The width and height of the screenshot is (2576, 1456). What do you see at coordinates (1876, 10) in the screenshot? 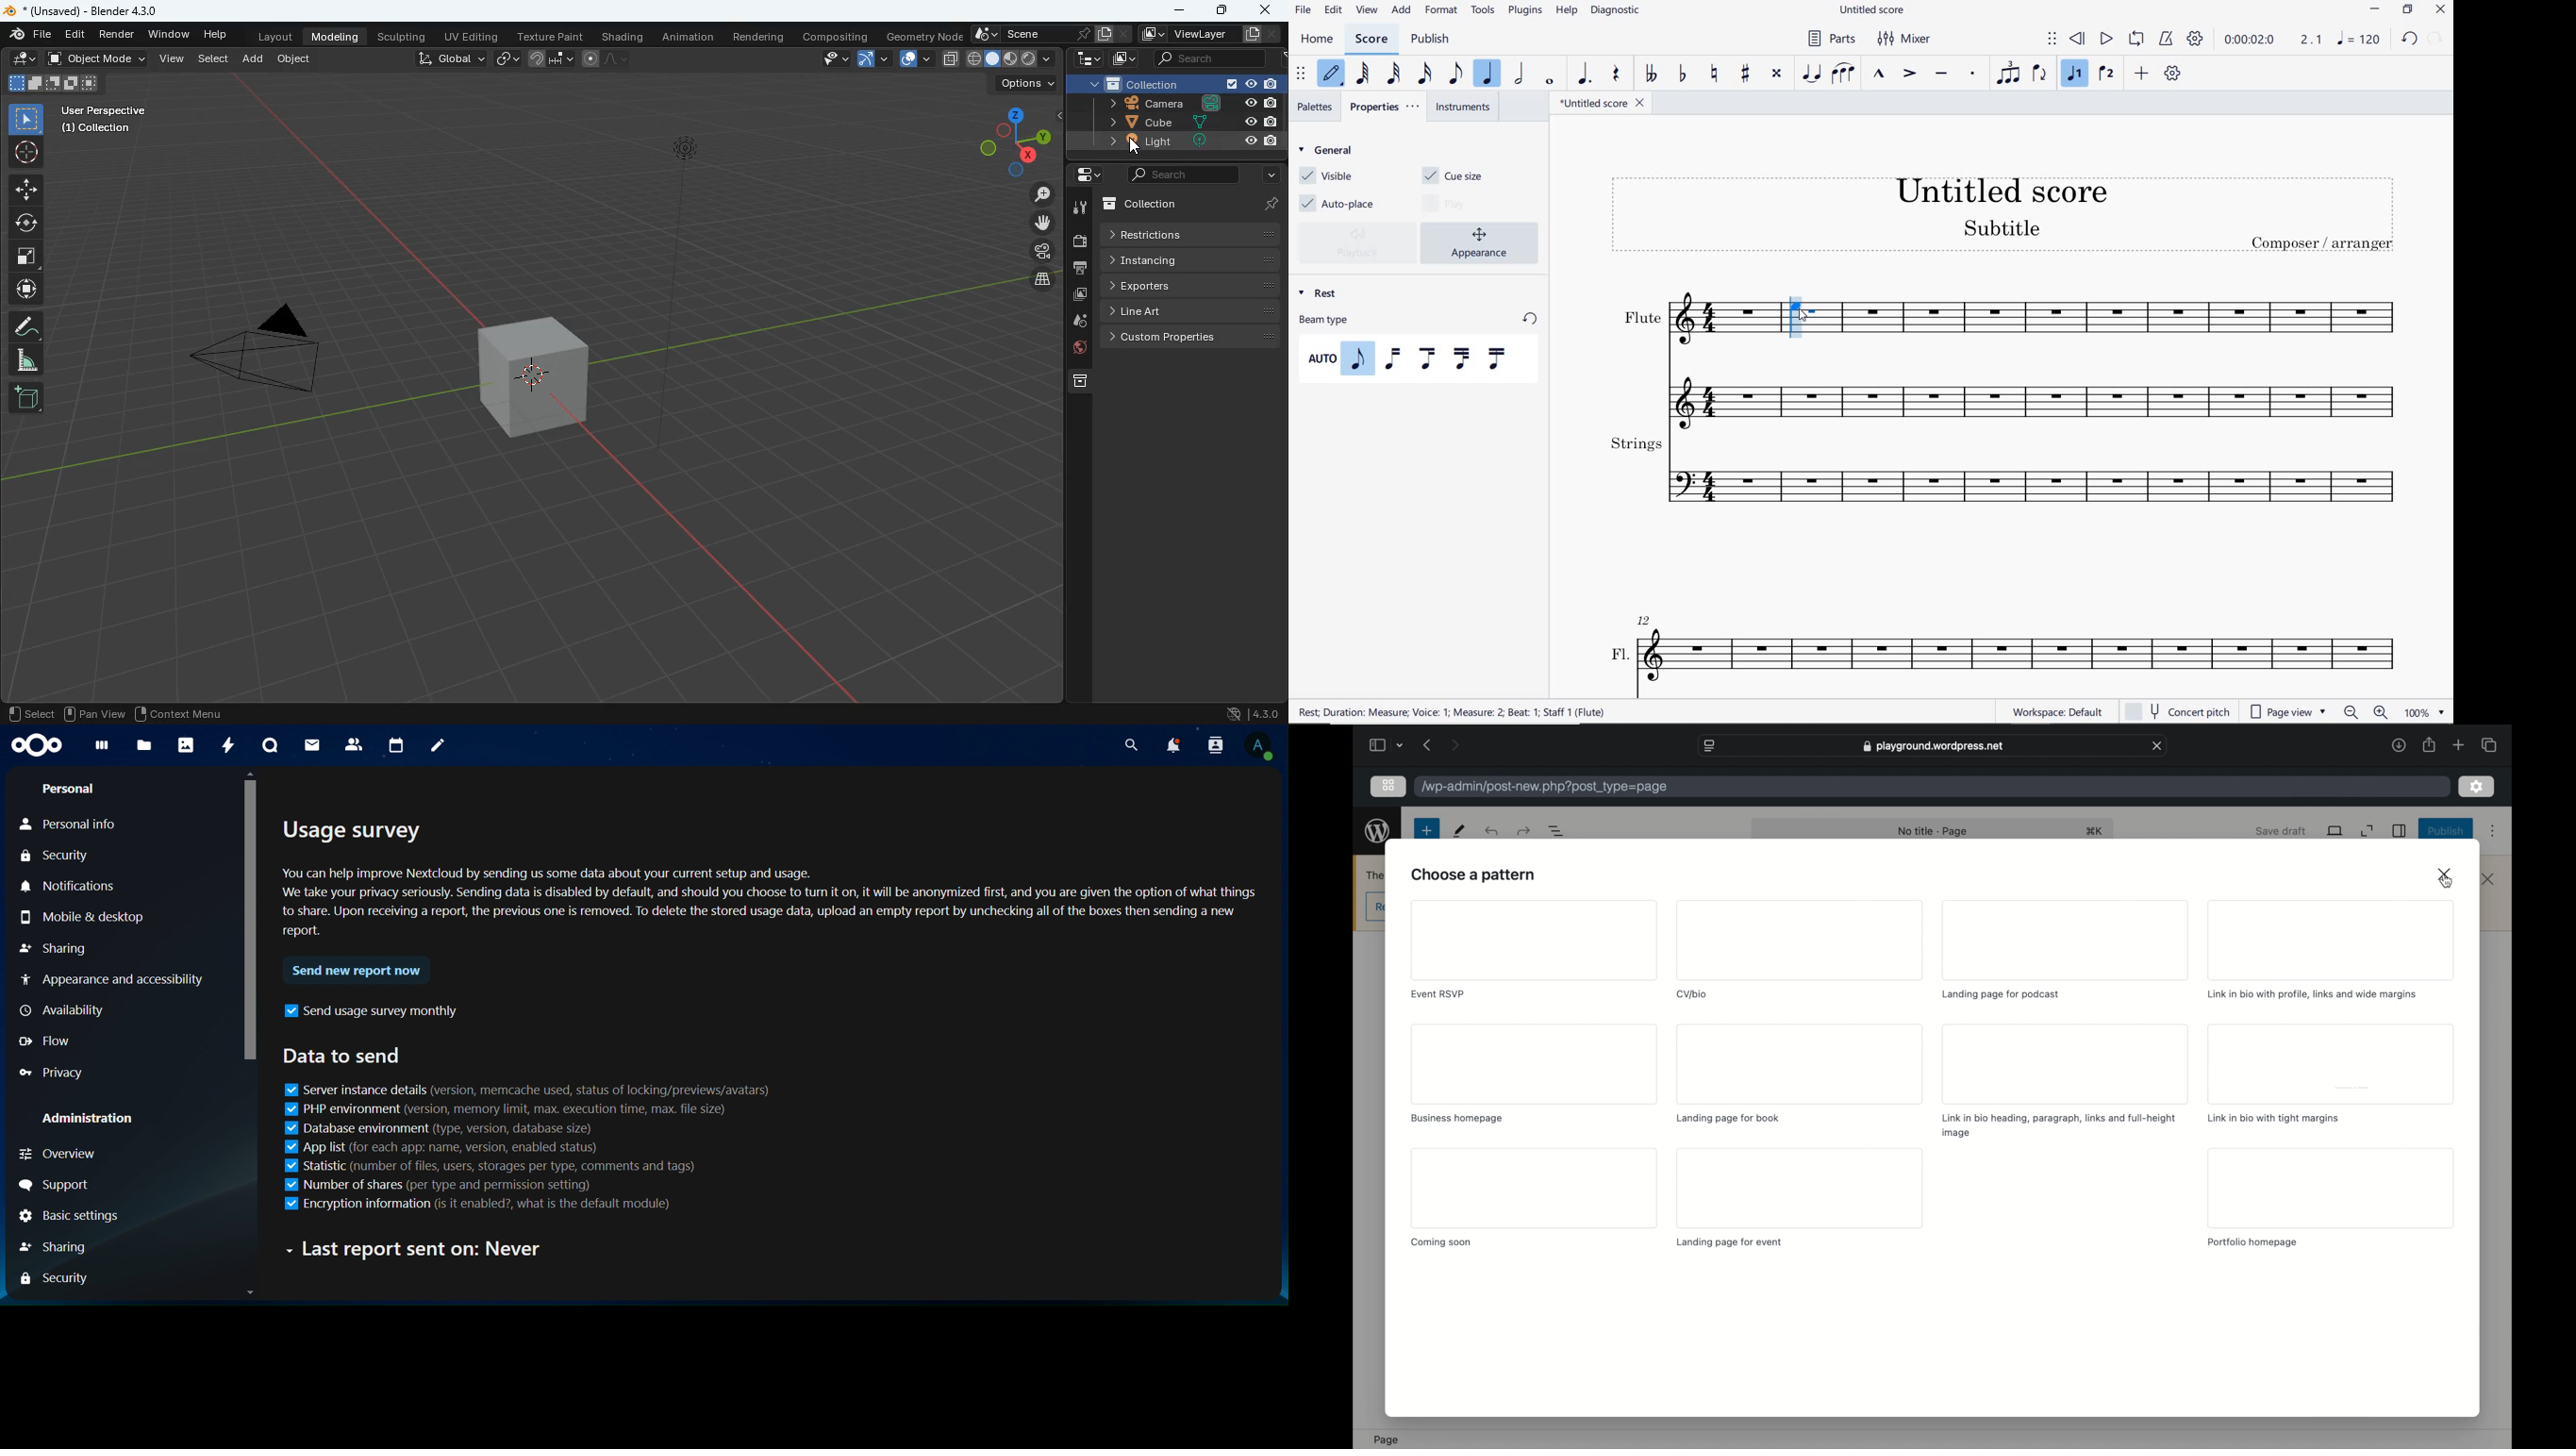
I see `FILE NAME` at bounding box center [1876, 10].